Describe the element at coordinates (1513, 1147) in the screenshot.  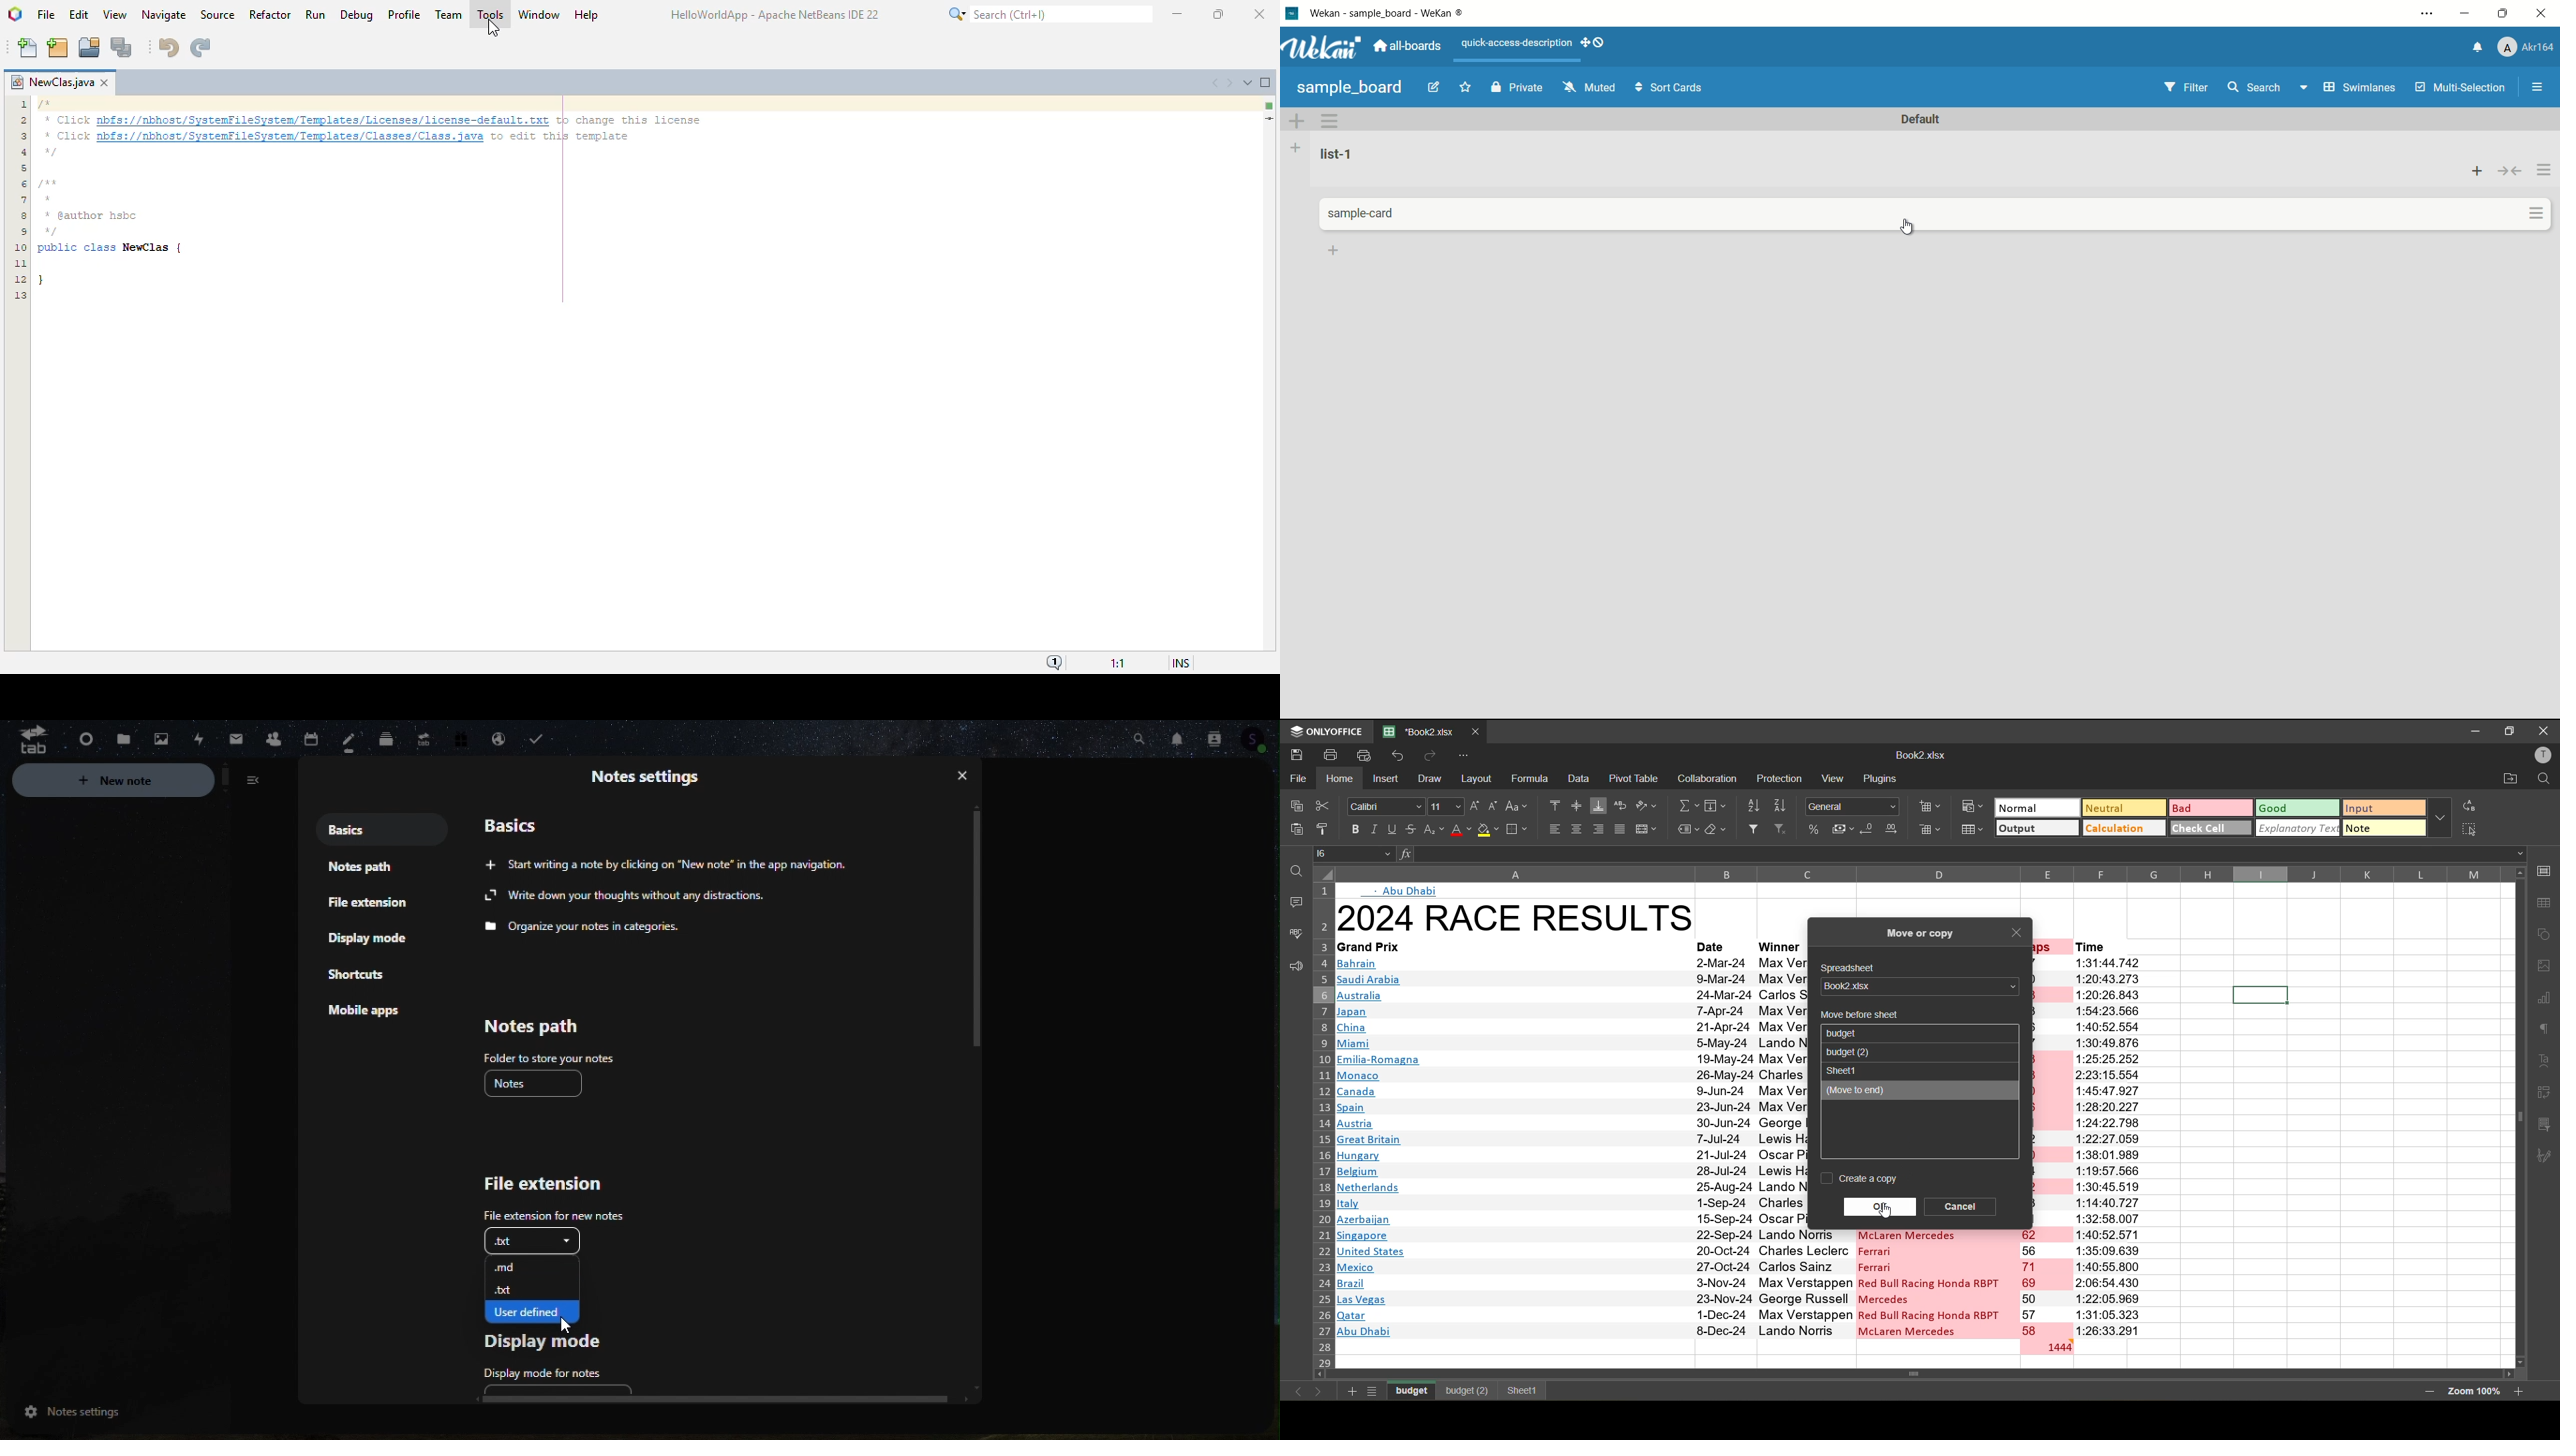
I see `gran prix` at that location.